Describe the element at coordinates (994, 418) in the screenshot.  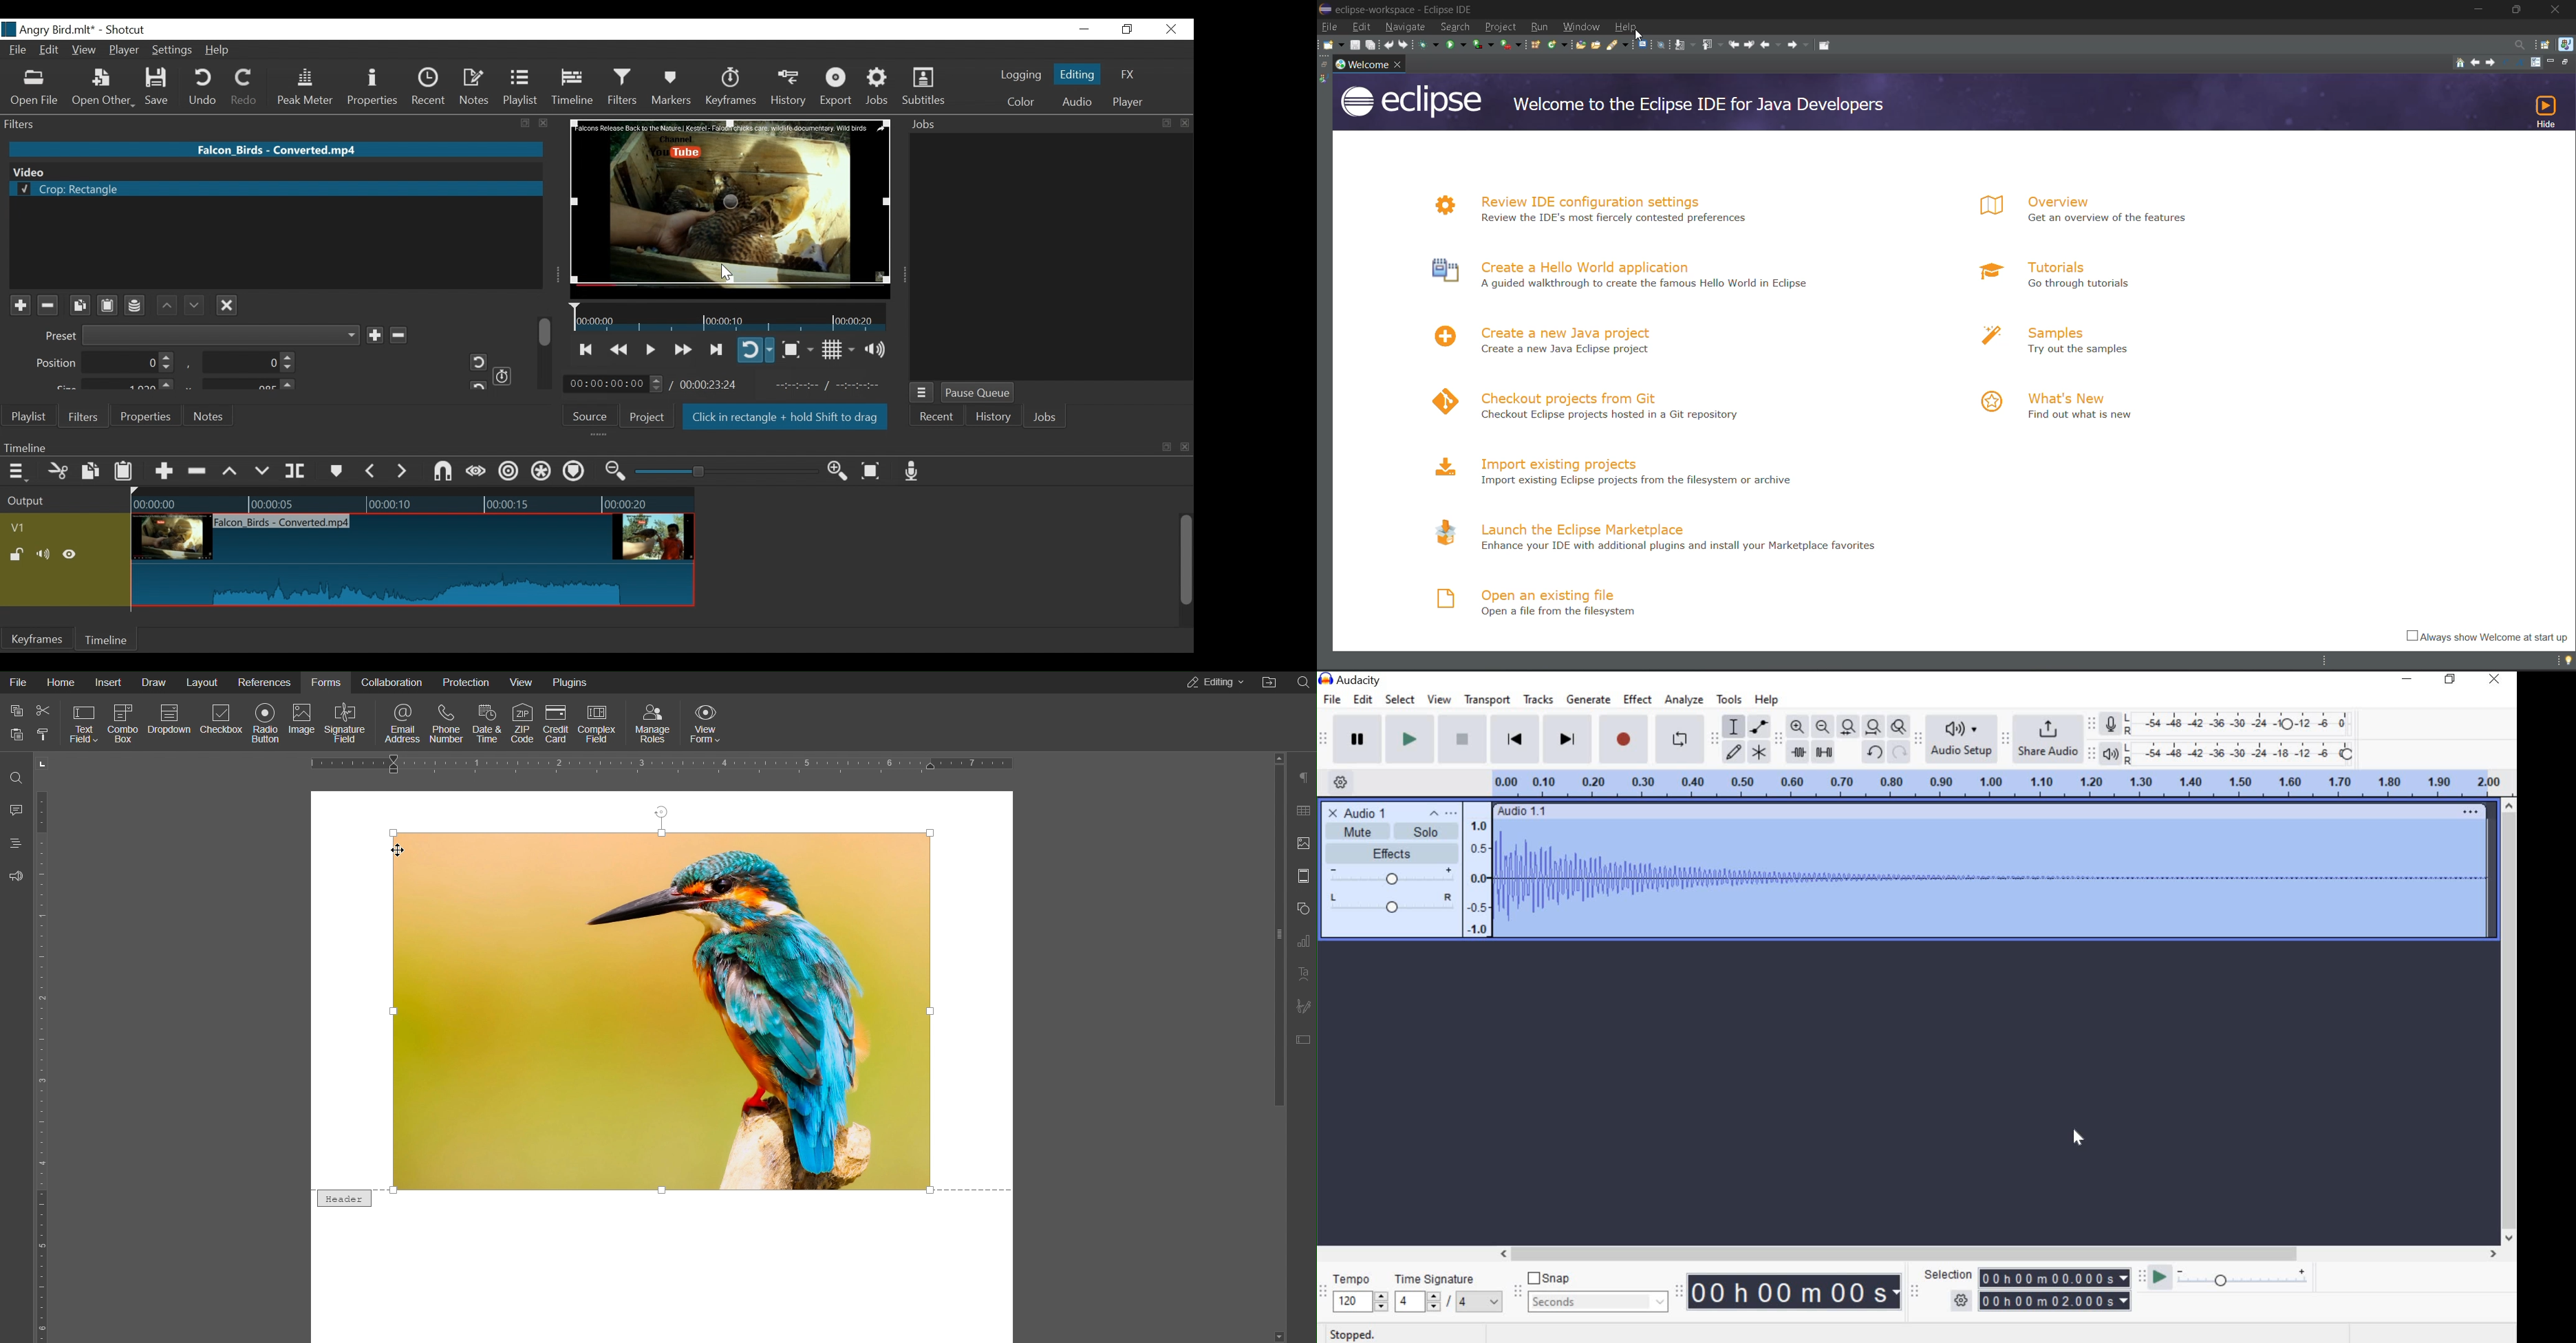
I see `History` at that location.